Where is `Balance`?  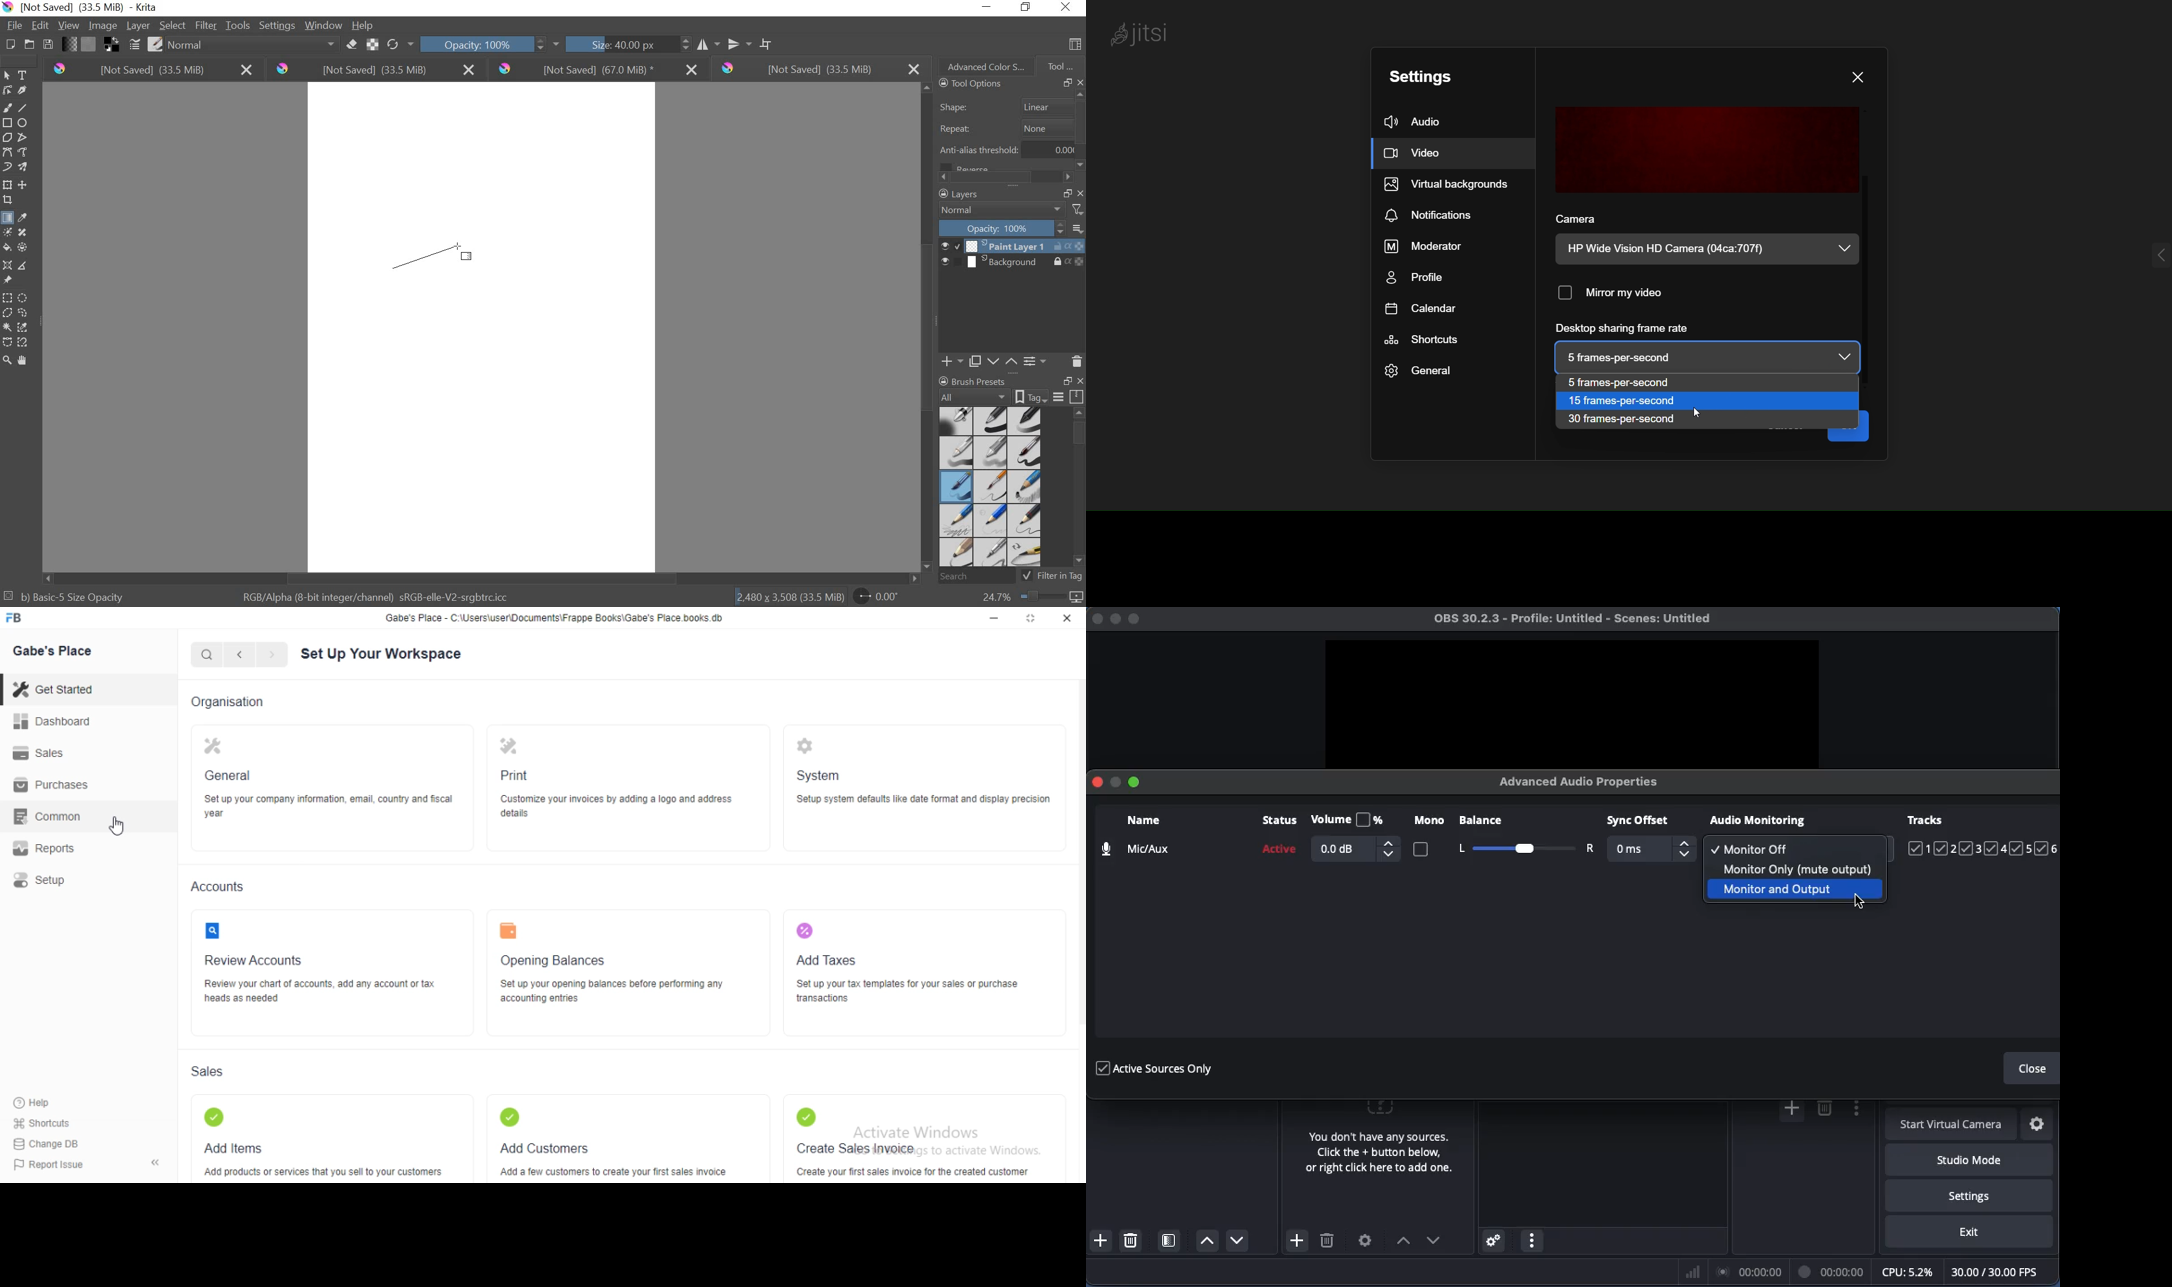
Balance is located at coordinates (1523, 848).